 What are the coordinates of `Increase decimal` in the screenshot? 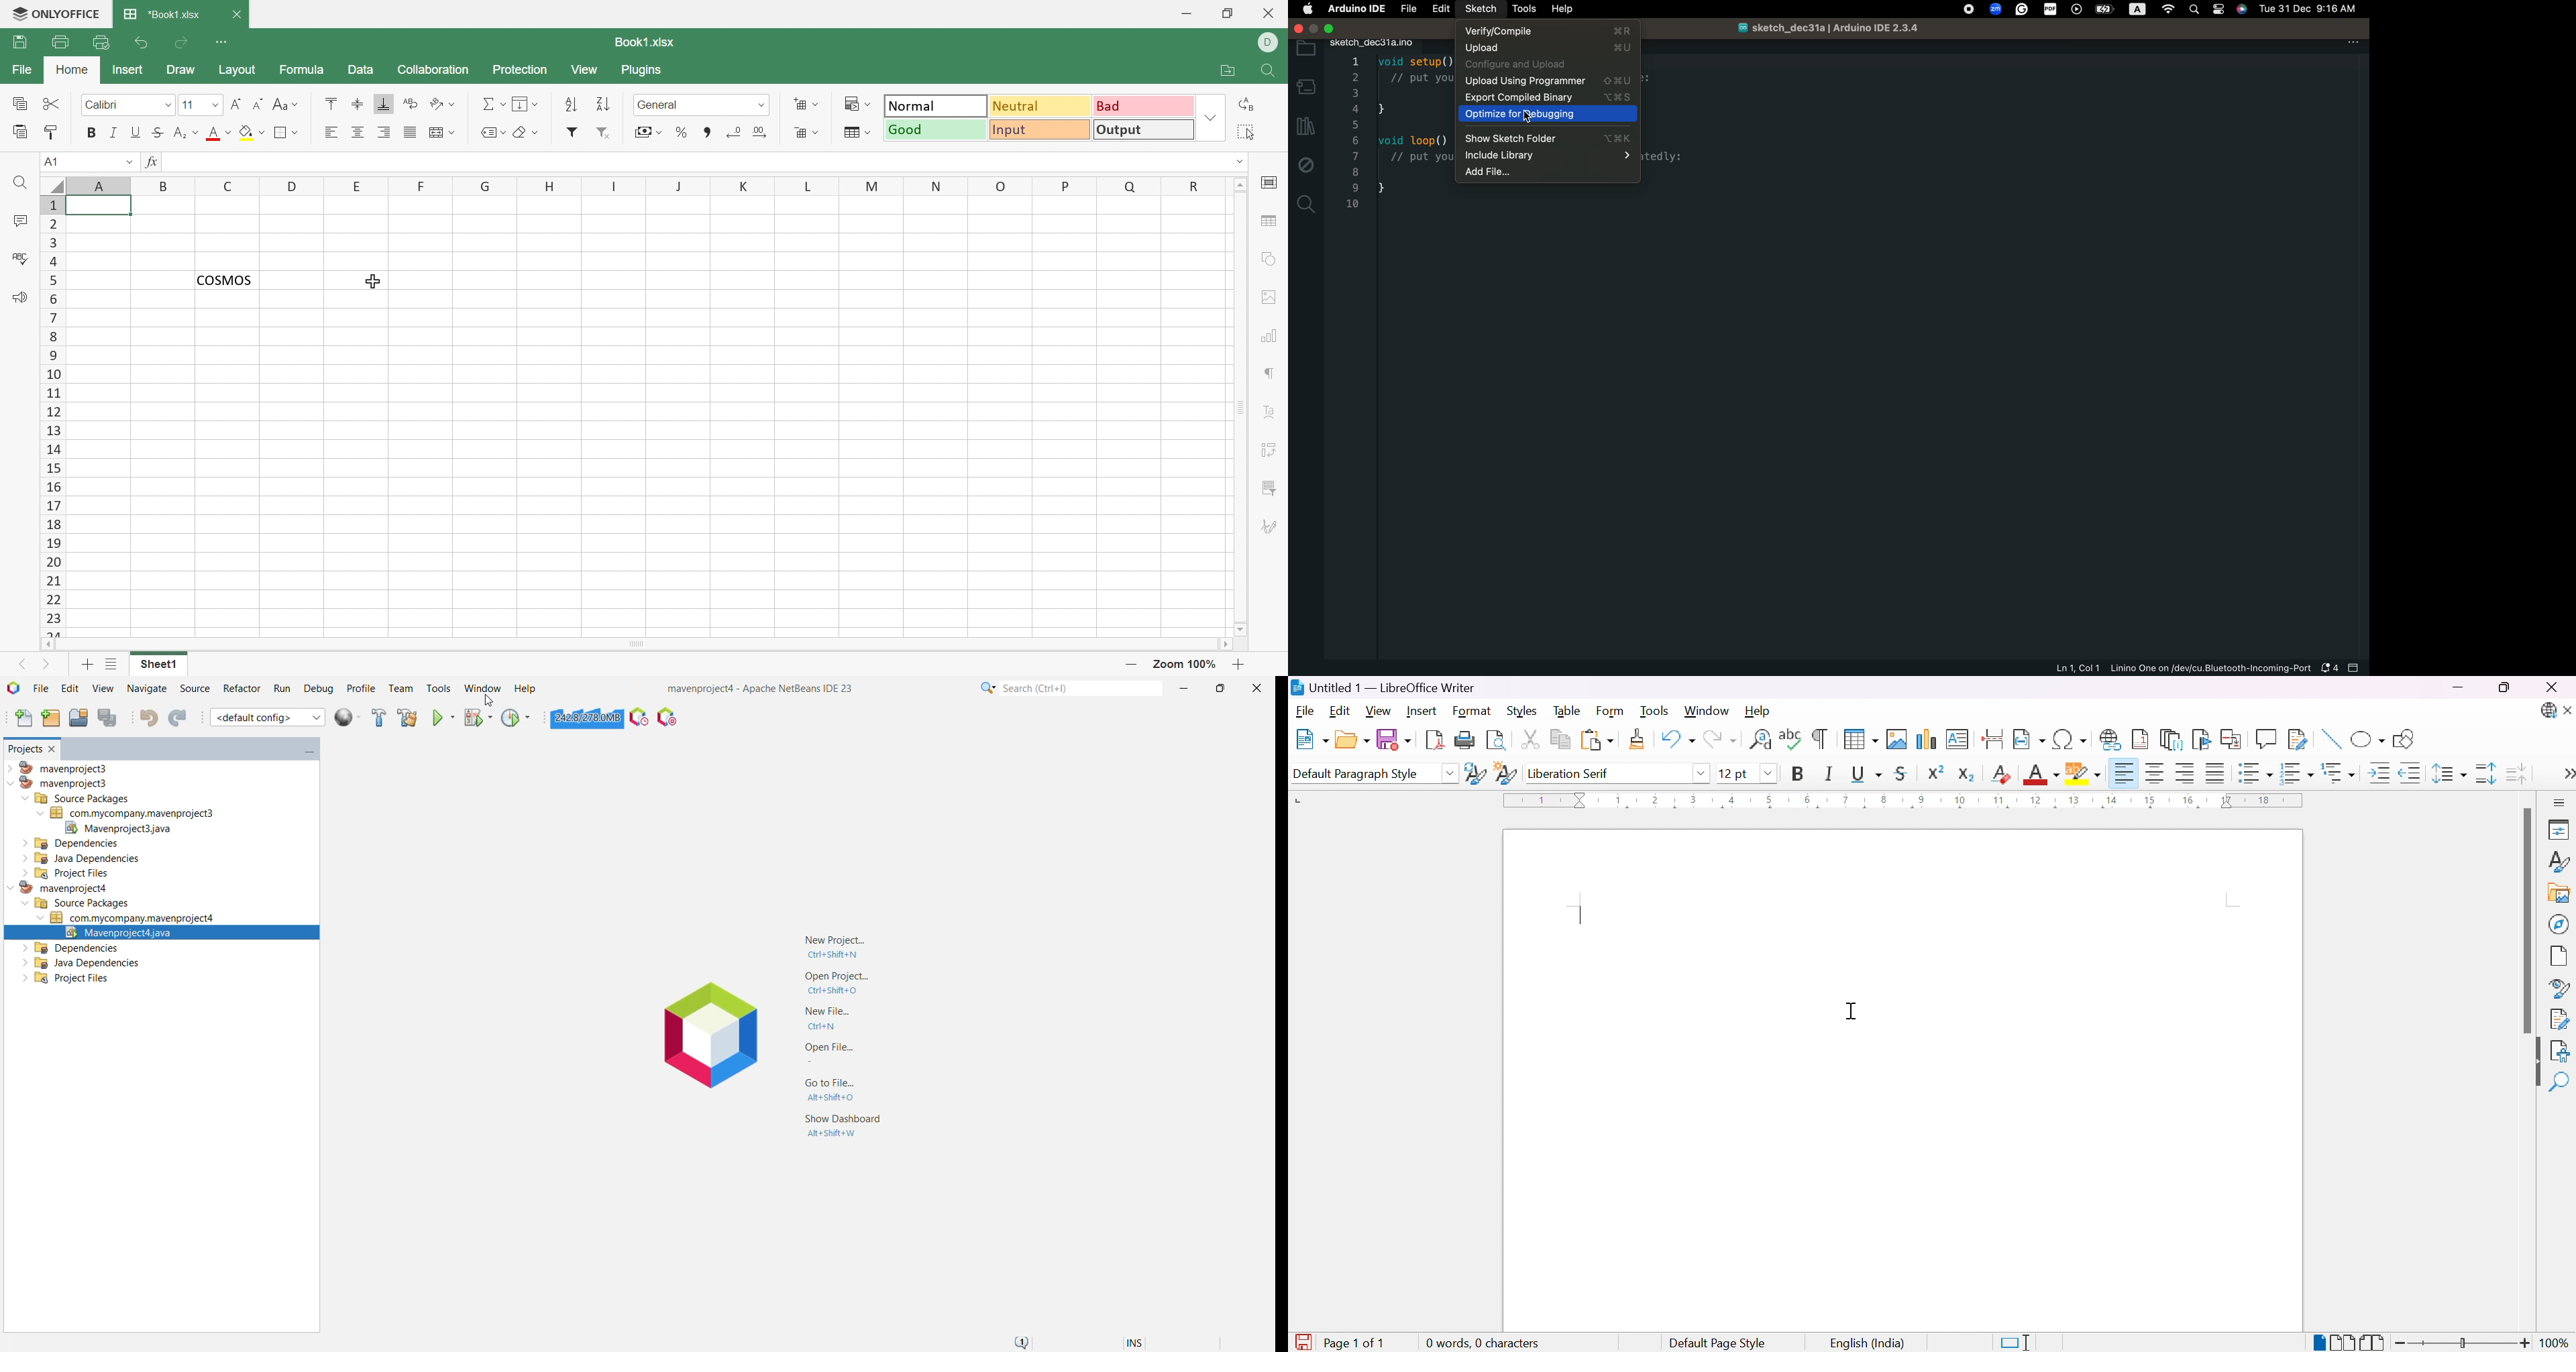 It's located at (759, 132).